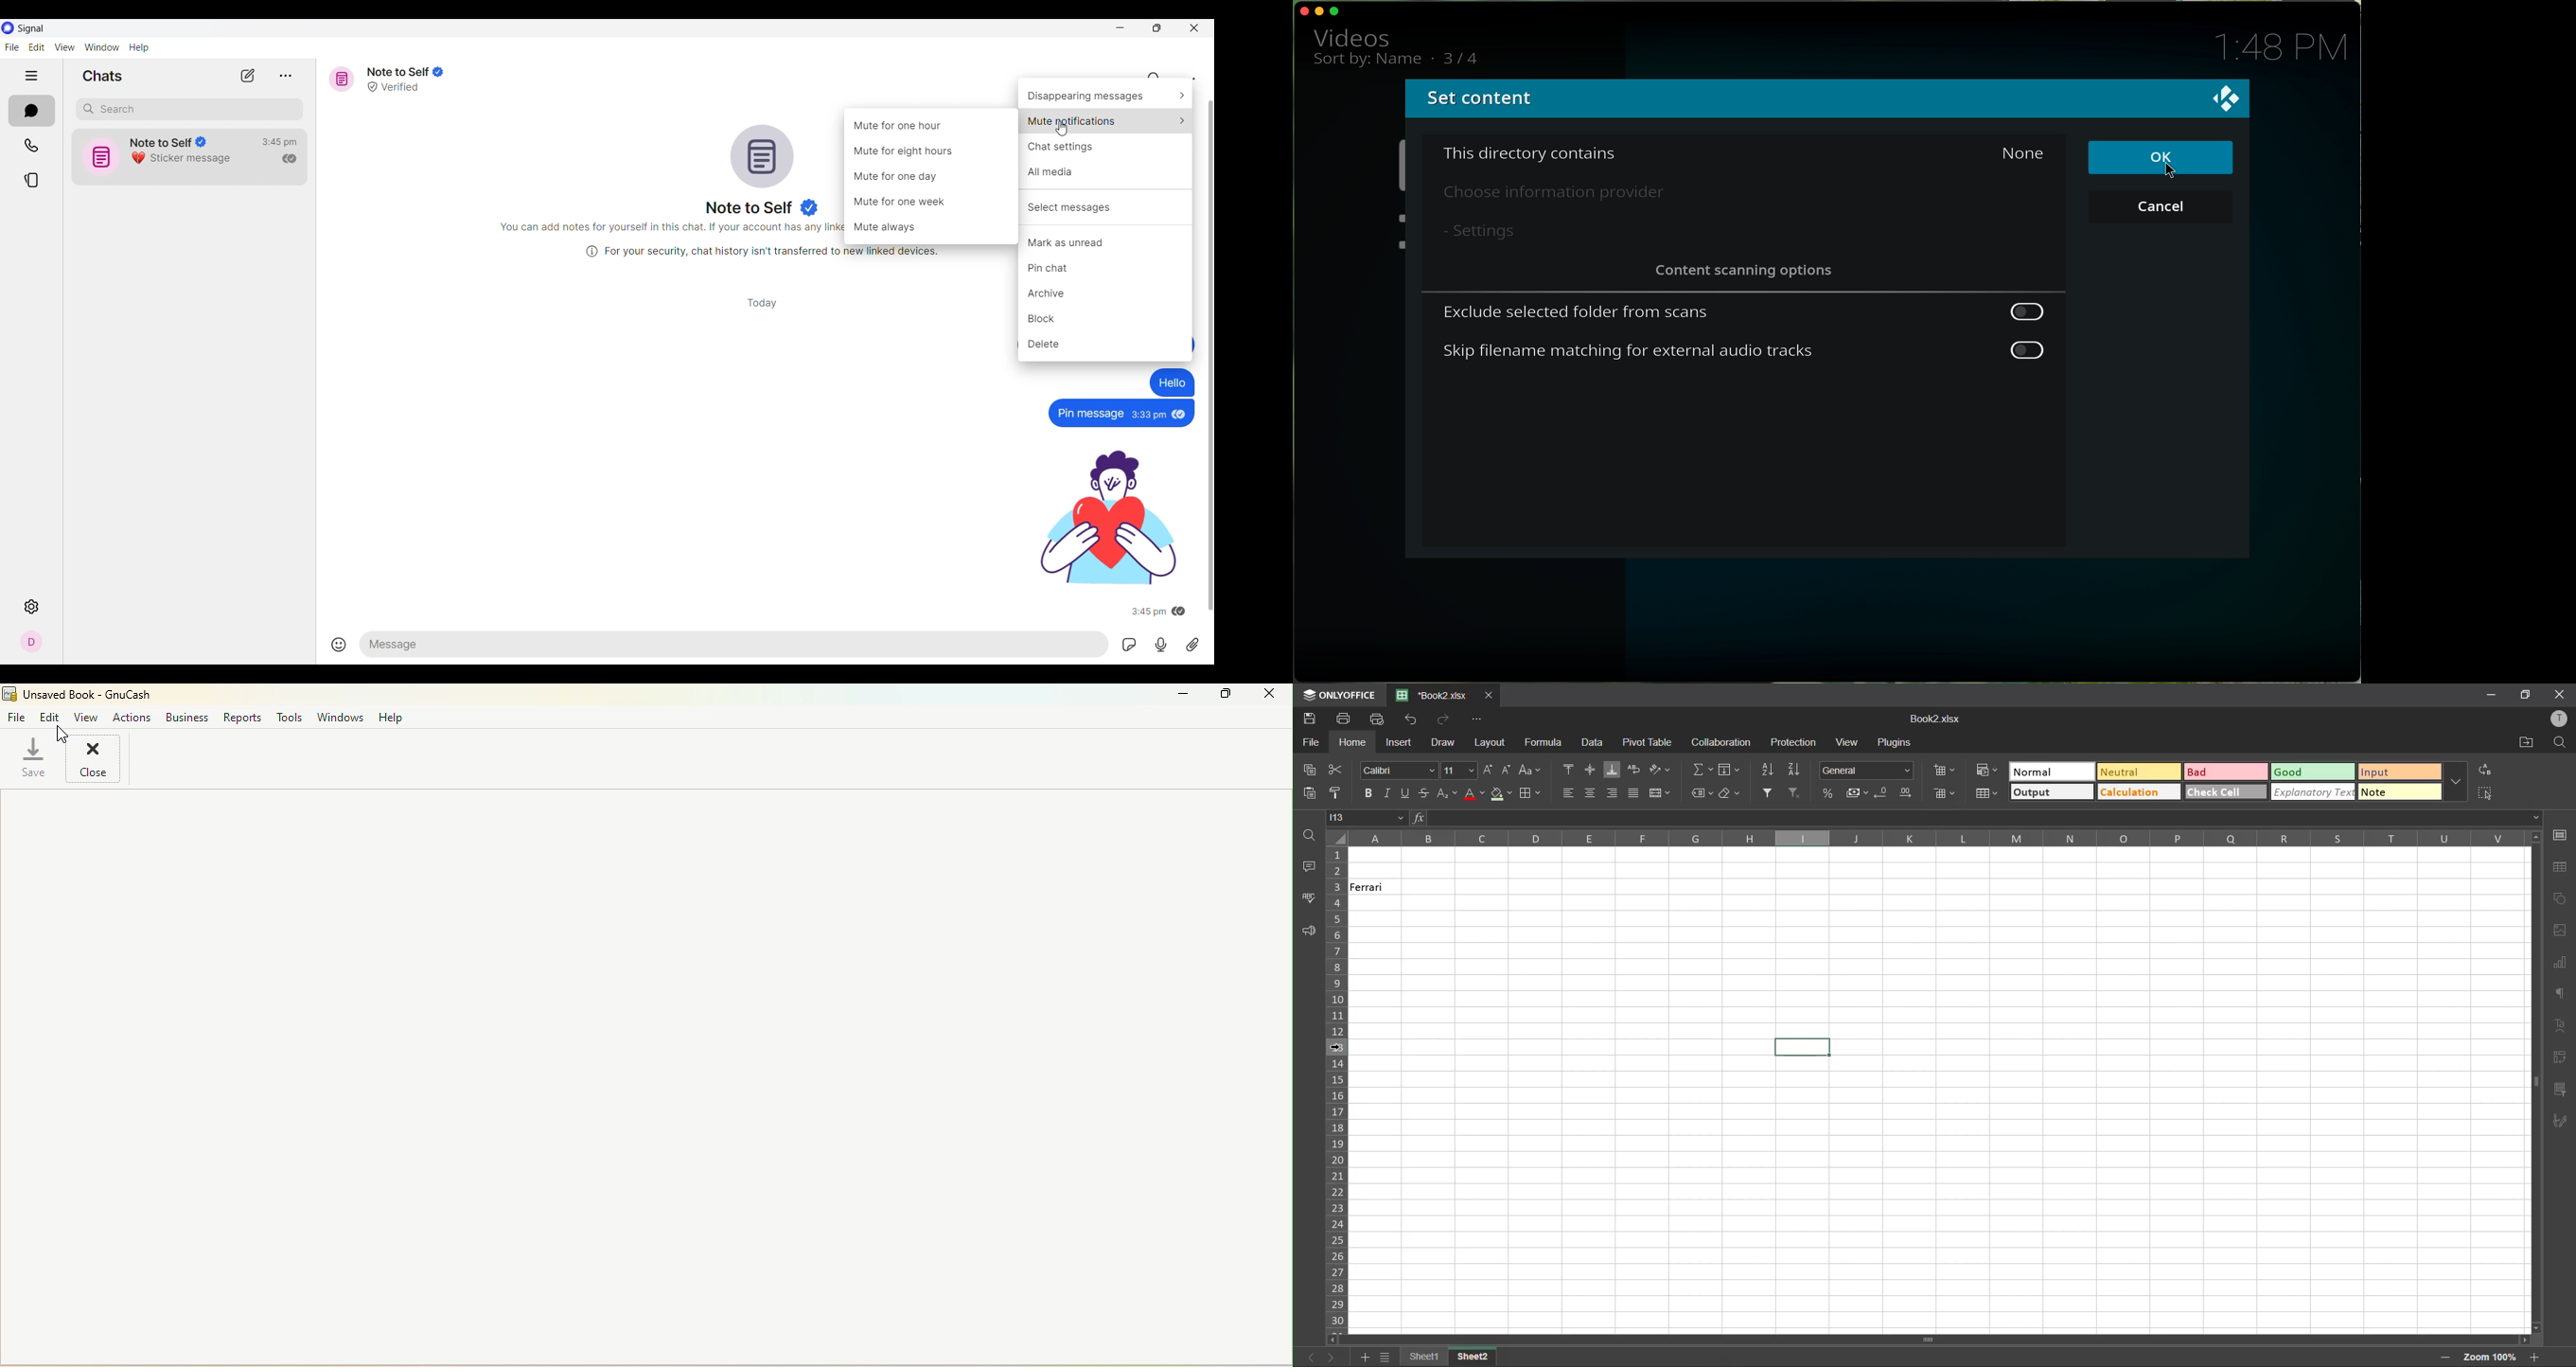  Describe the element at coordinates (810, 208) in the screenshot. I see `Indicates verified user` at that location.